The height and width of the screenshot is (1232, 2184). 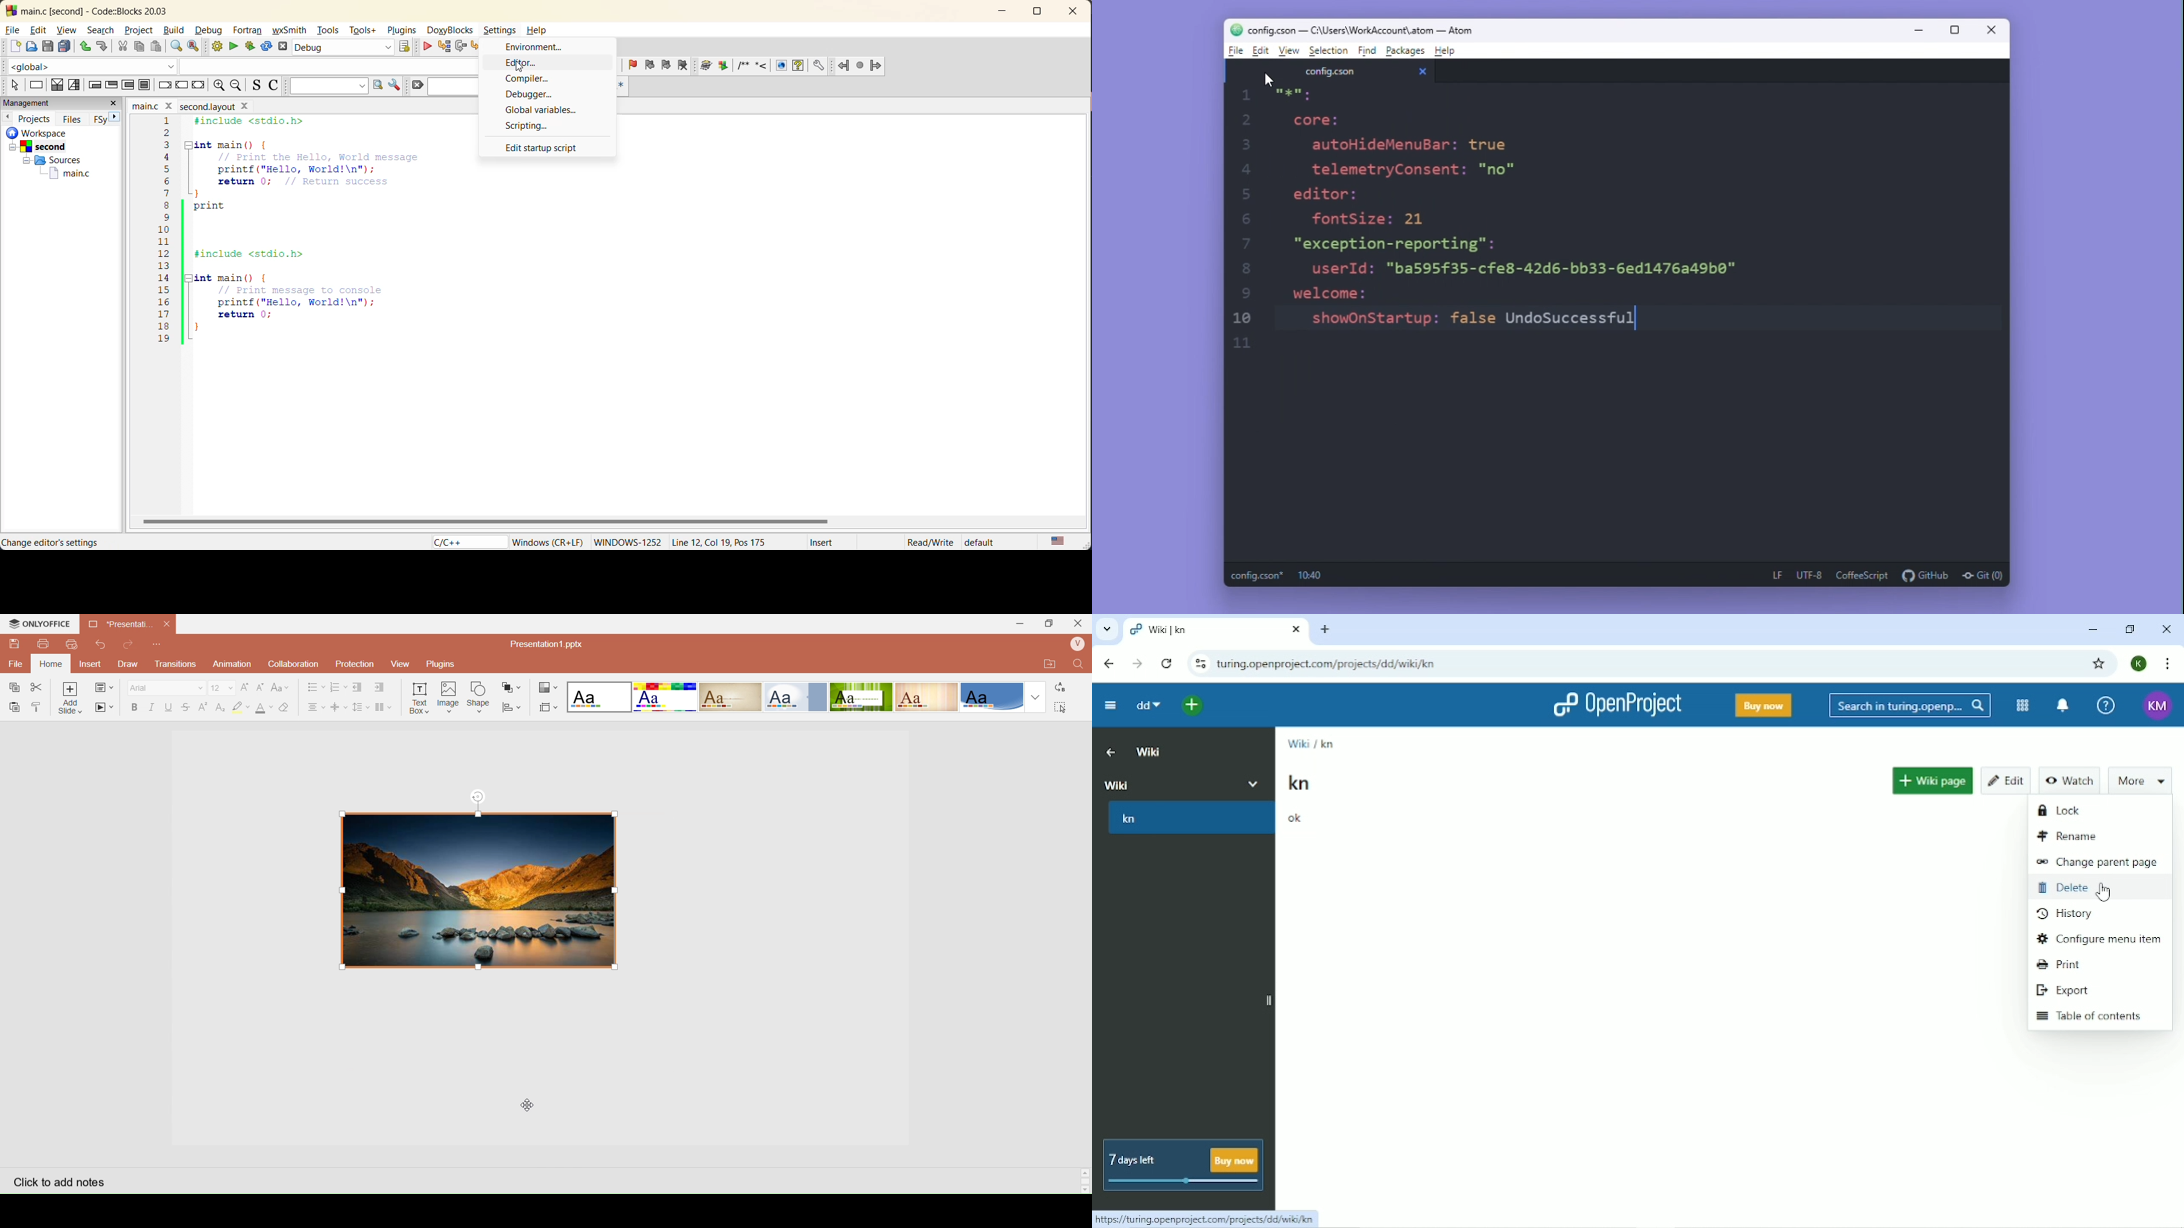 What do you see at coordinates (185, 707) in the screenshot?
I see `Strikestrough` at bounding box center [185, 707].